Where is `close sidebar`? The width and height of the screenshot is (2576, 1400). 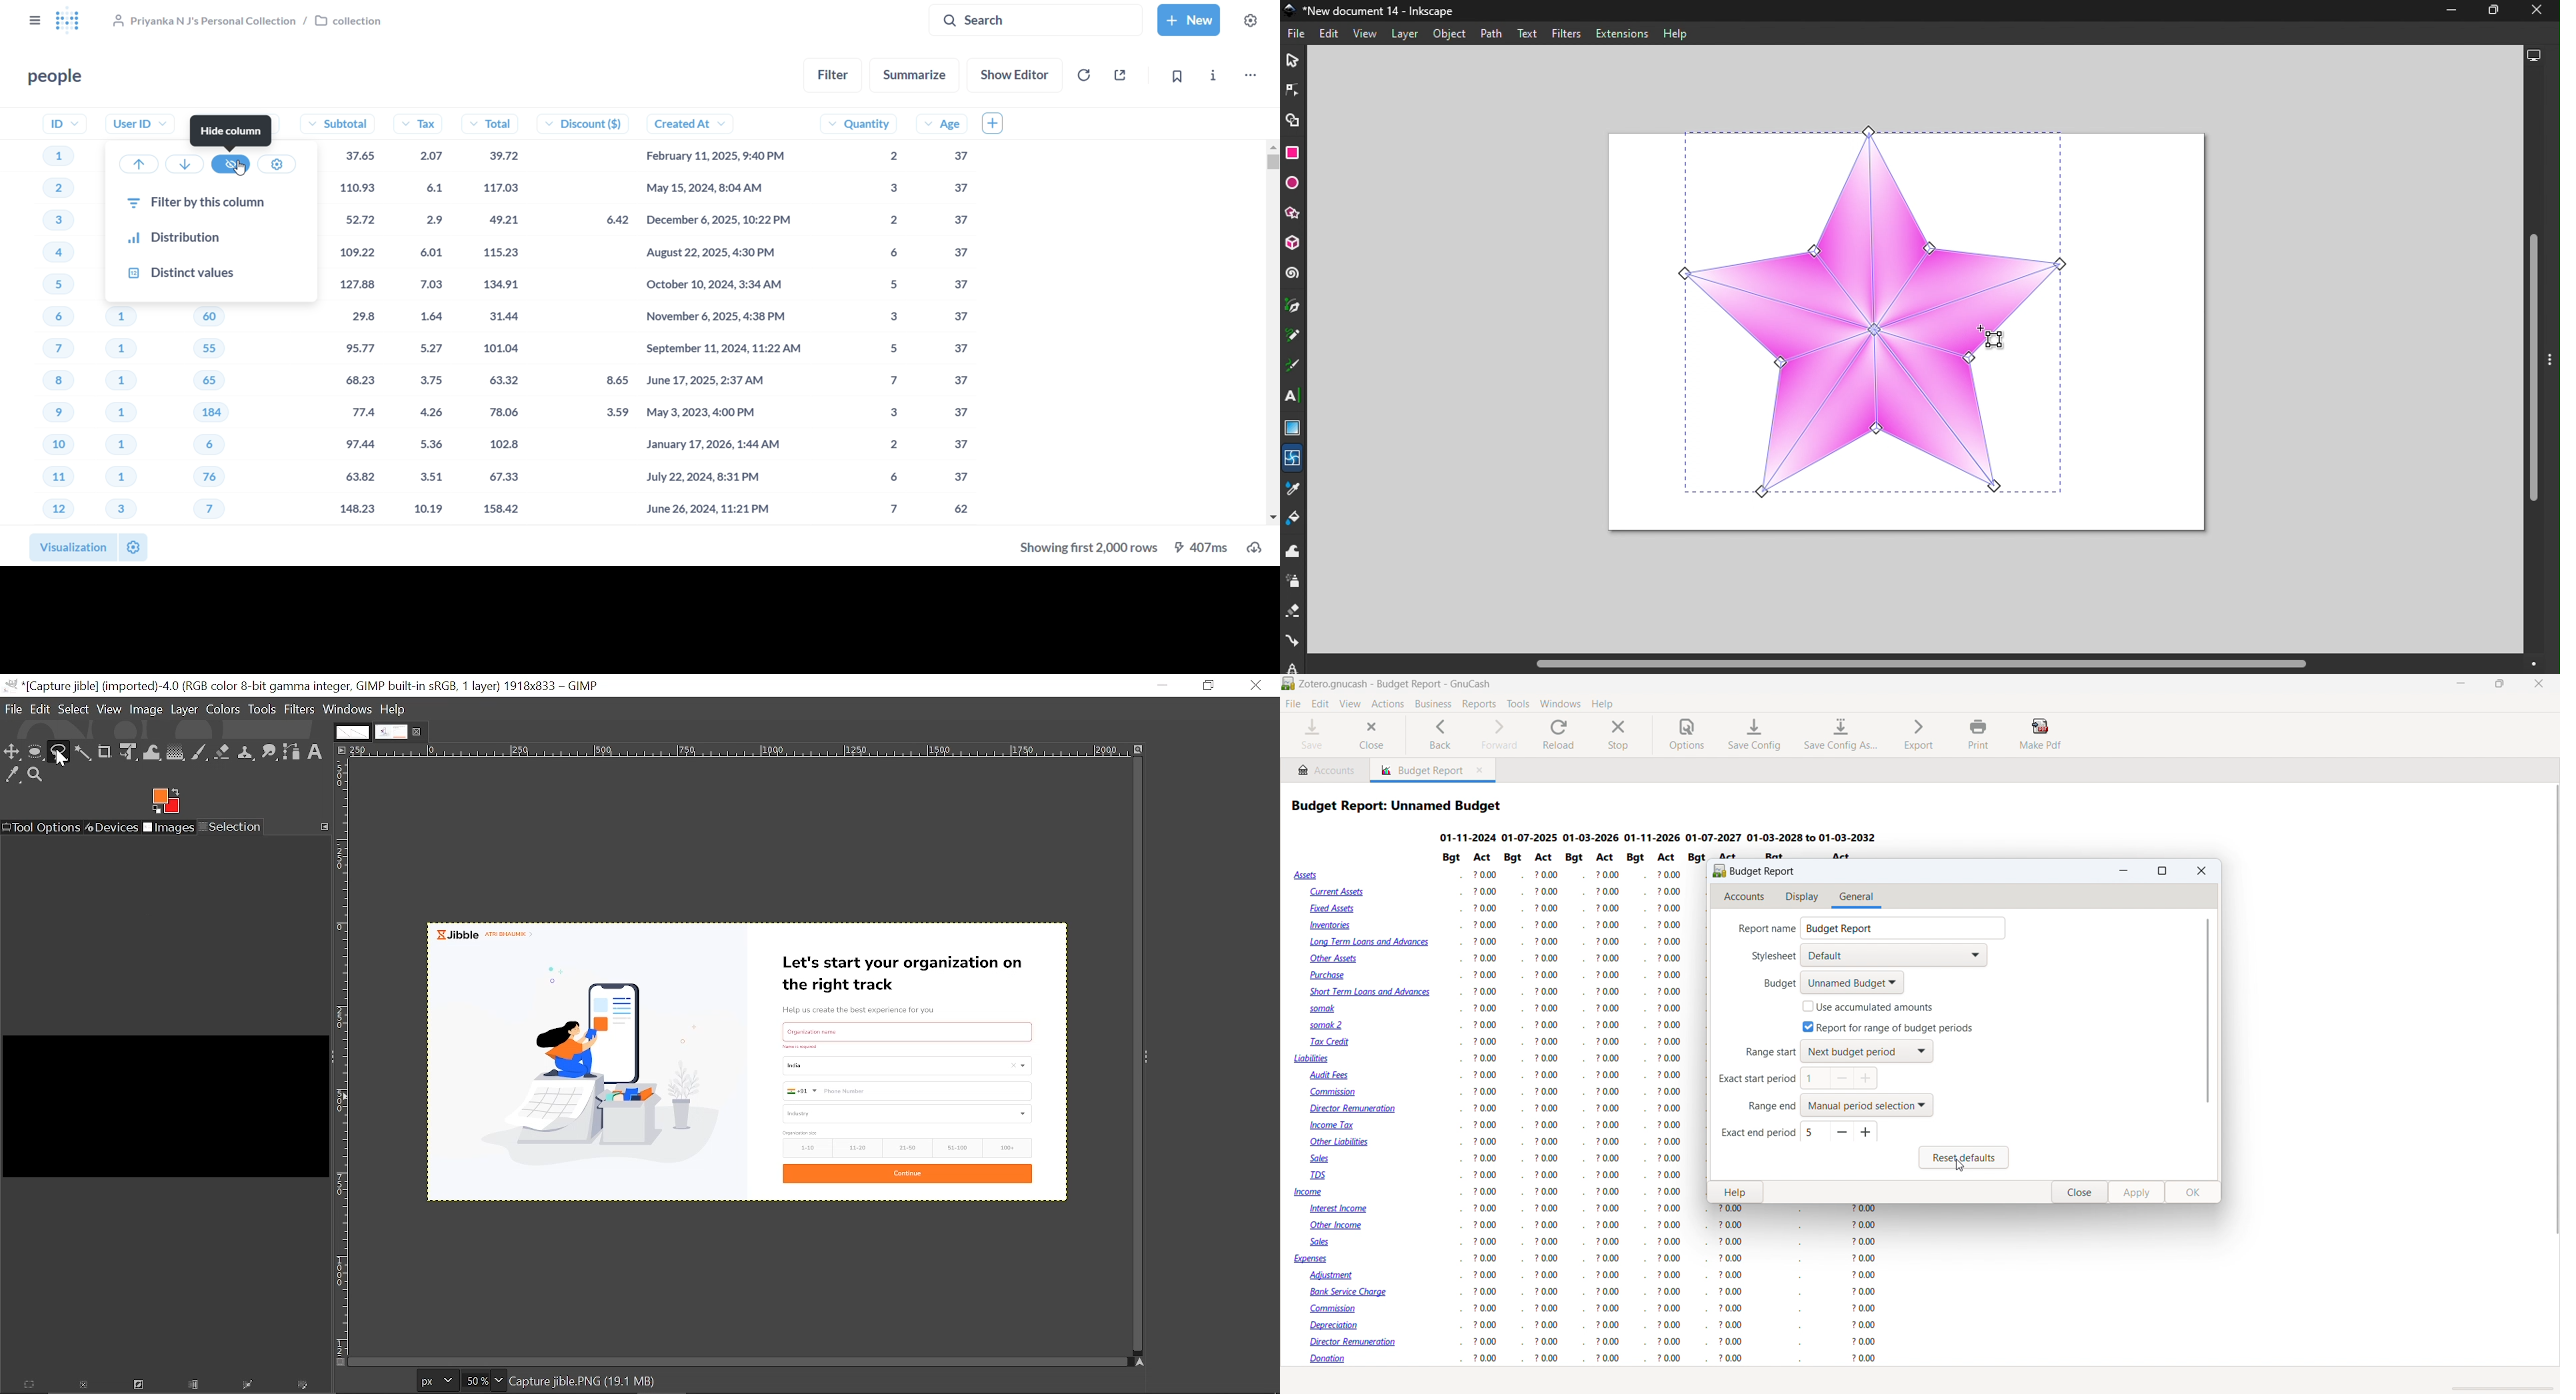 close sidebar is located at coordinates (33, 19).